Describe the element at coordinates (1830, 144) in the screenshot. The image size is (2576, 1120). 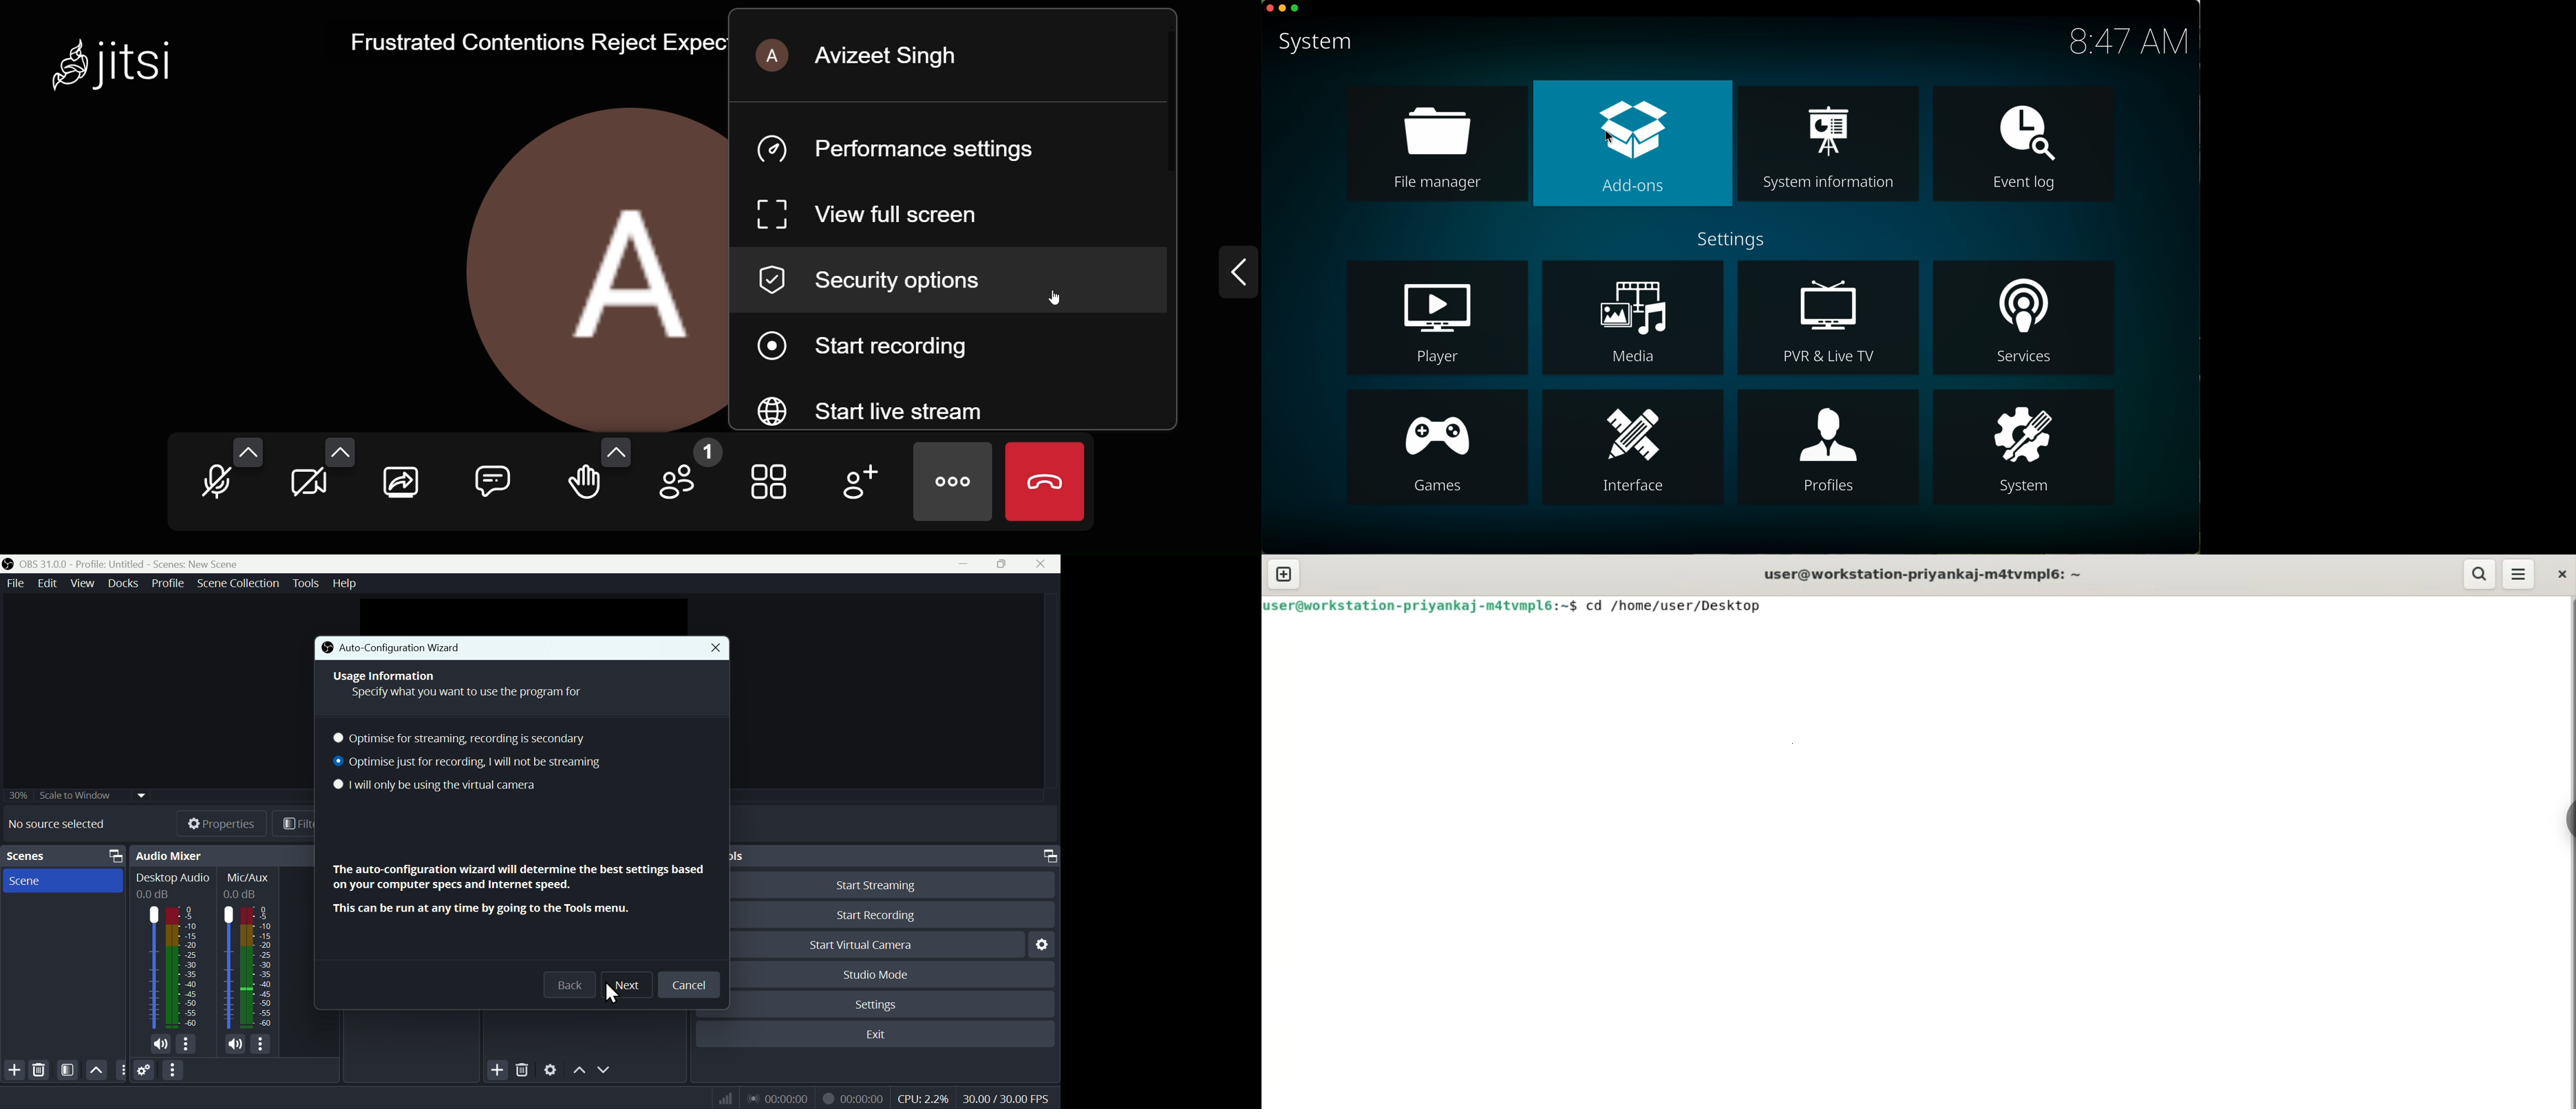
I see `system information` at that location.